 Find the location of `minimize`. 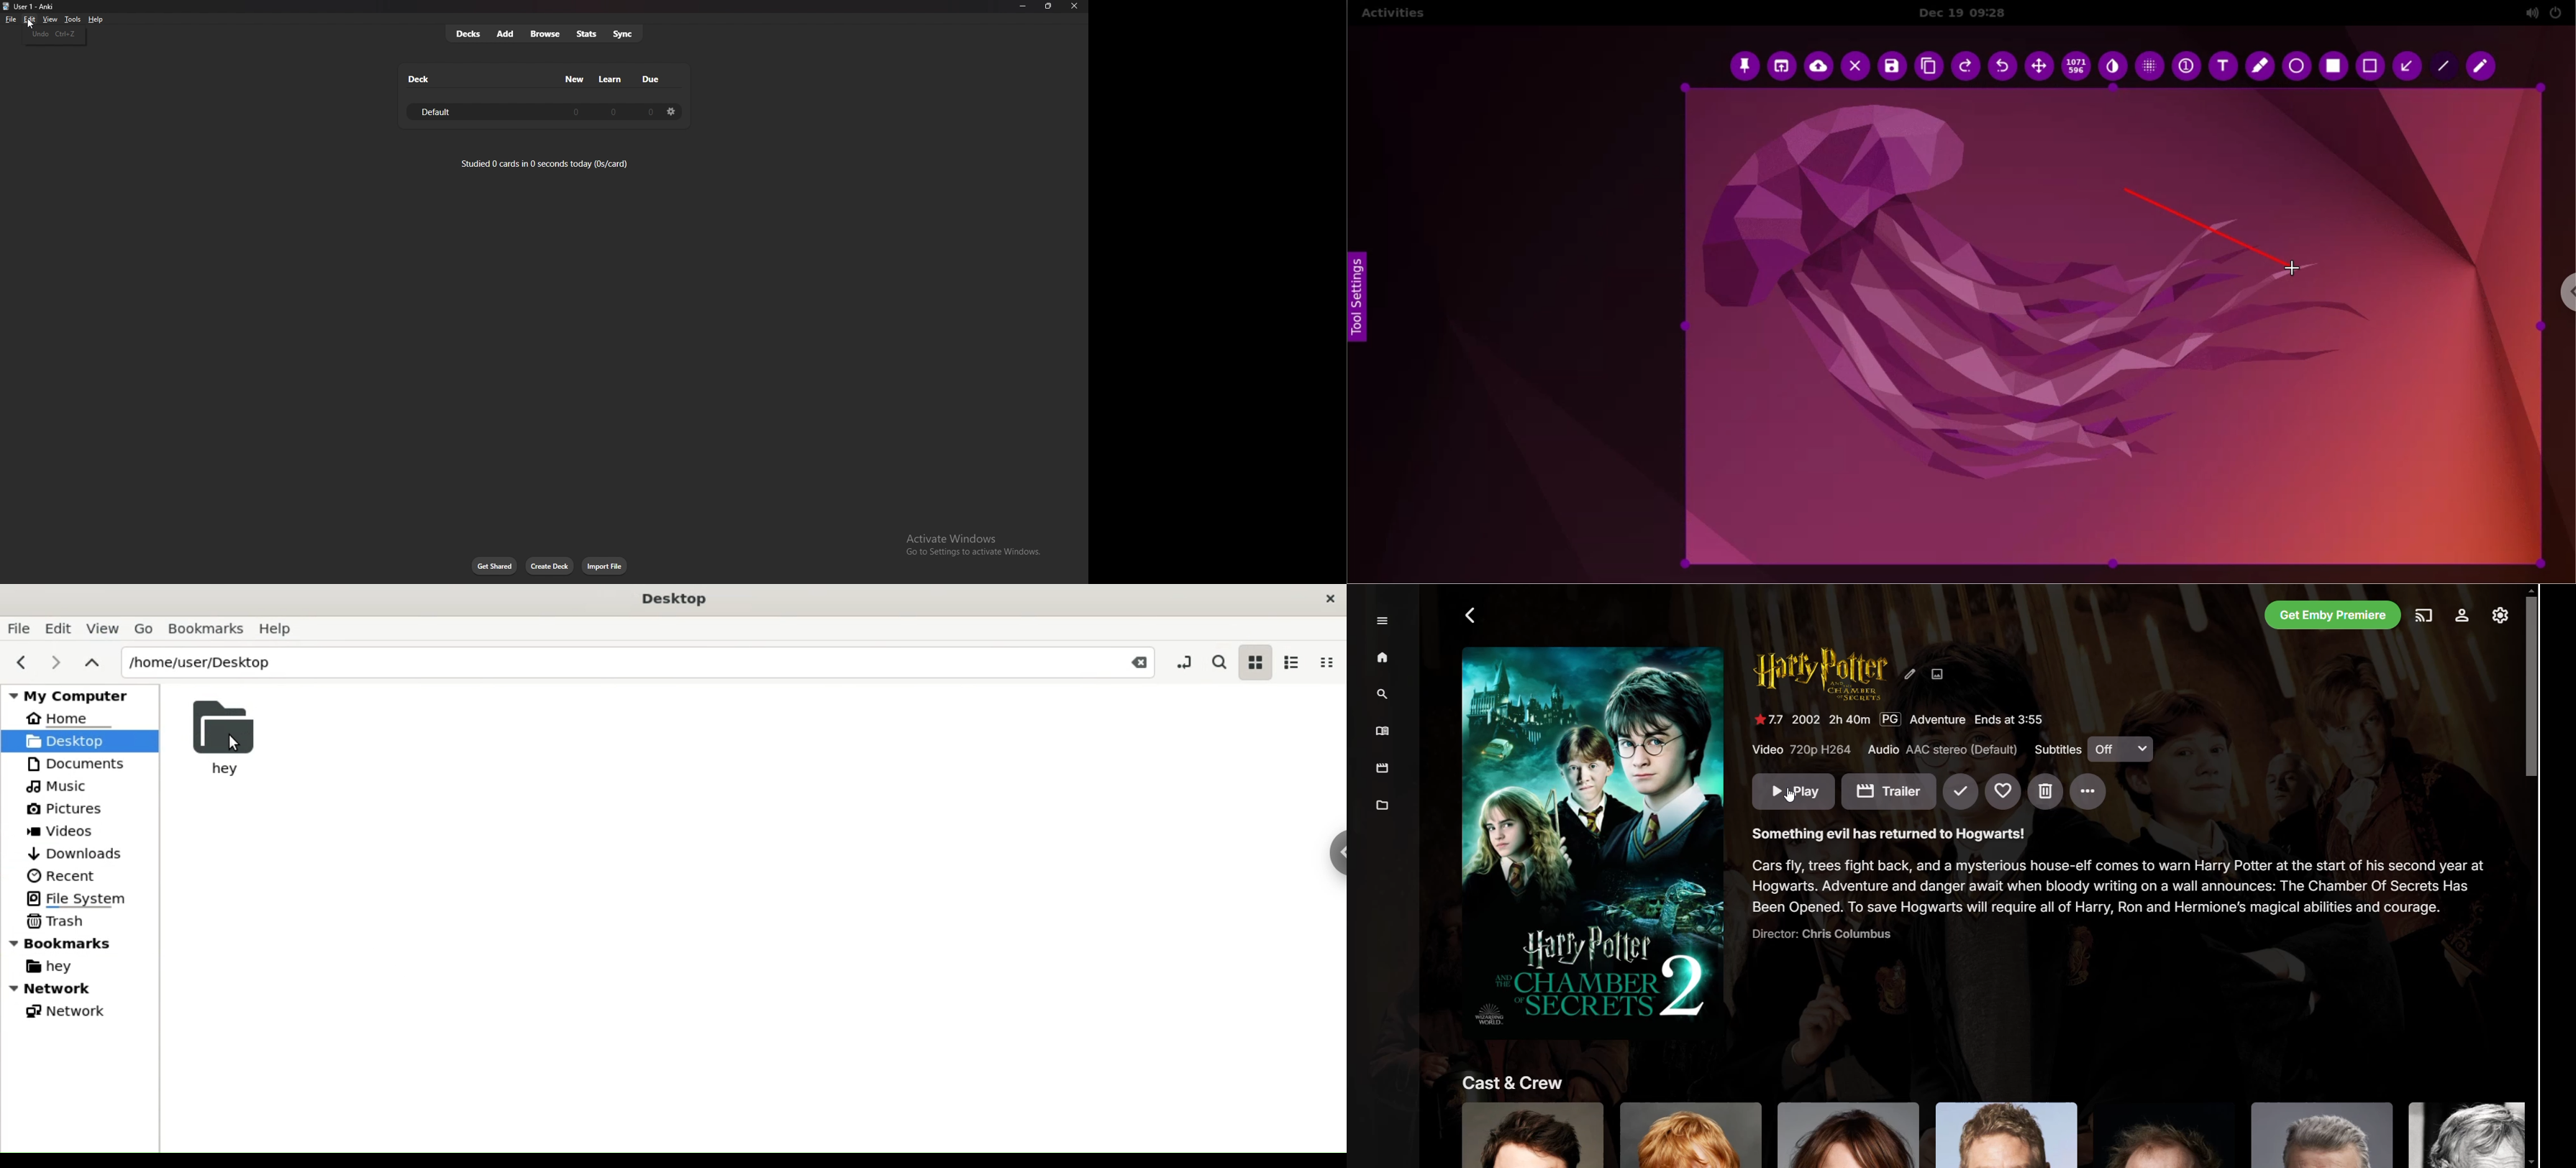

minimize is located at coordinates (1022, 7).